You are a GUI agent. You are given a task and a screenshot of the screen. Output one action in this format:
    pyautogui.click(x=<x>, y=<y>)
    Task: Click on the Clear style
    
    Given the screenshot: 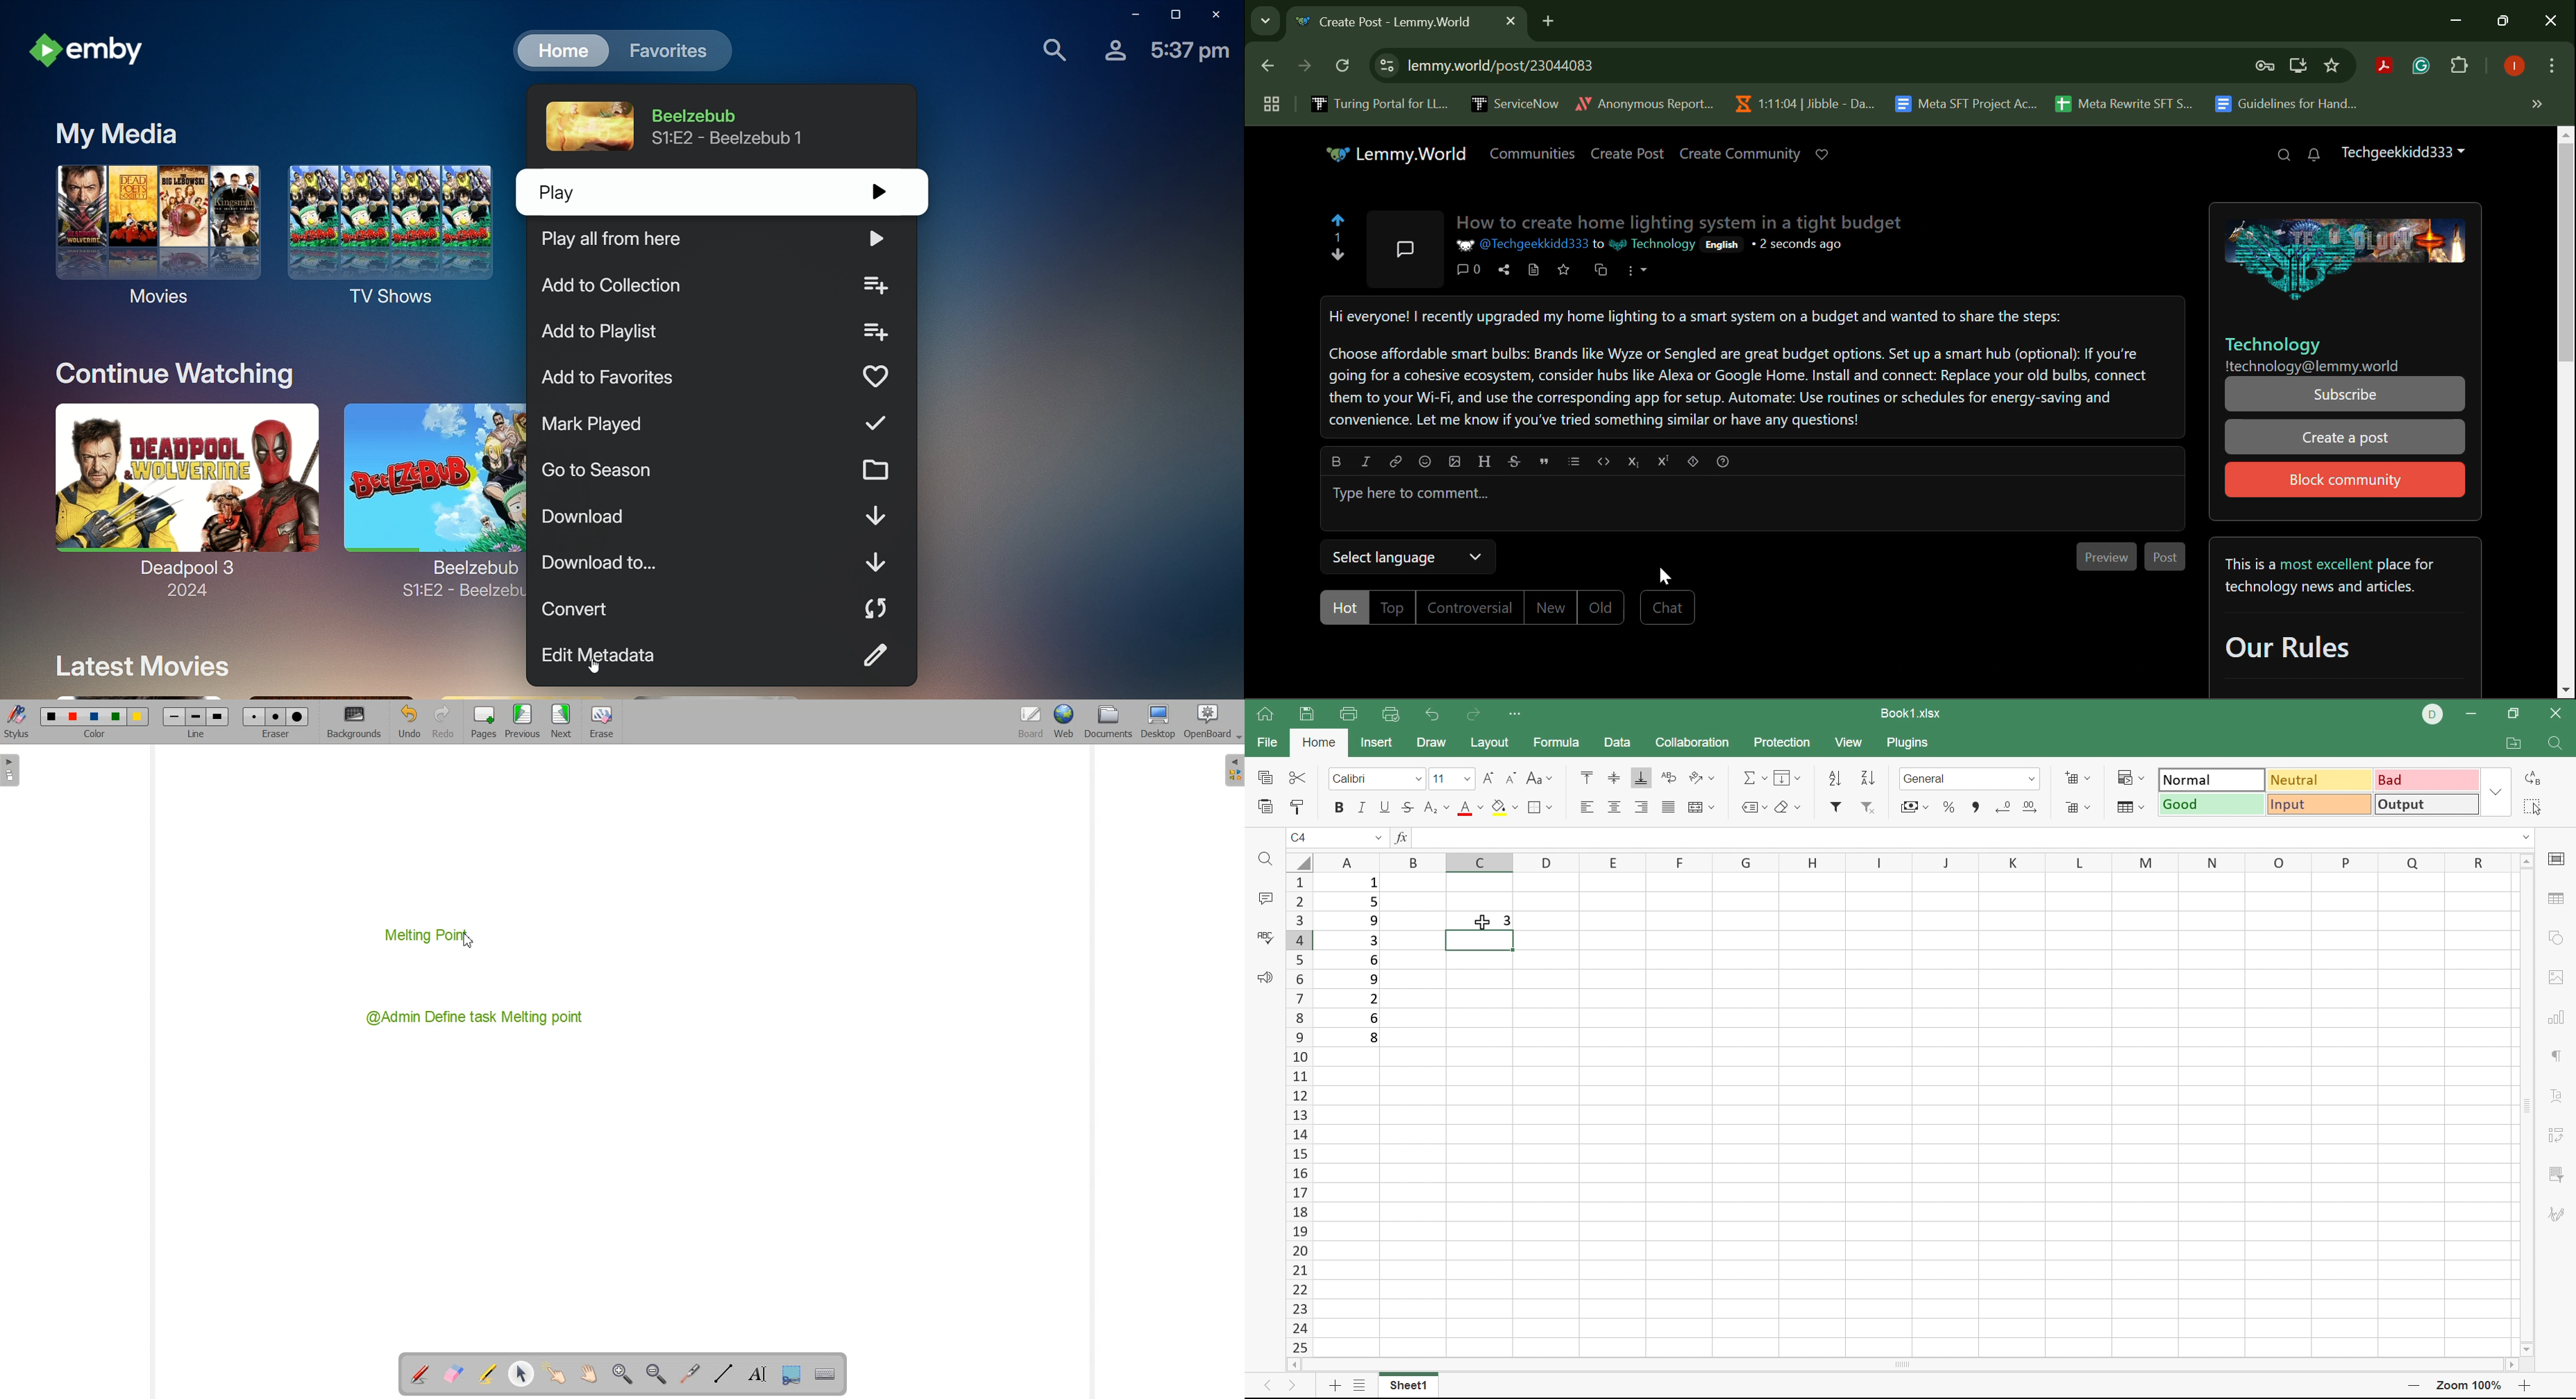 What is the action you would take?
    pyautogui.click(x=1789, y=808)
    